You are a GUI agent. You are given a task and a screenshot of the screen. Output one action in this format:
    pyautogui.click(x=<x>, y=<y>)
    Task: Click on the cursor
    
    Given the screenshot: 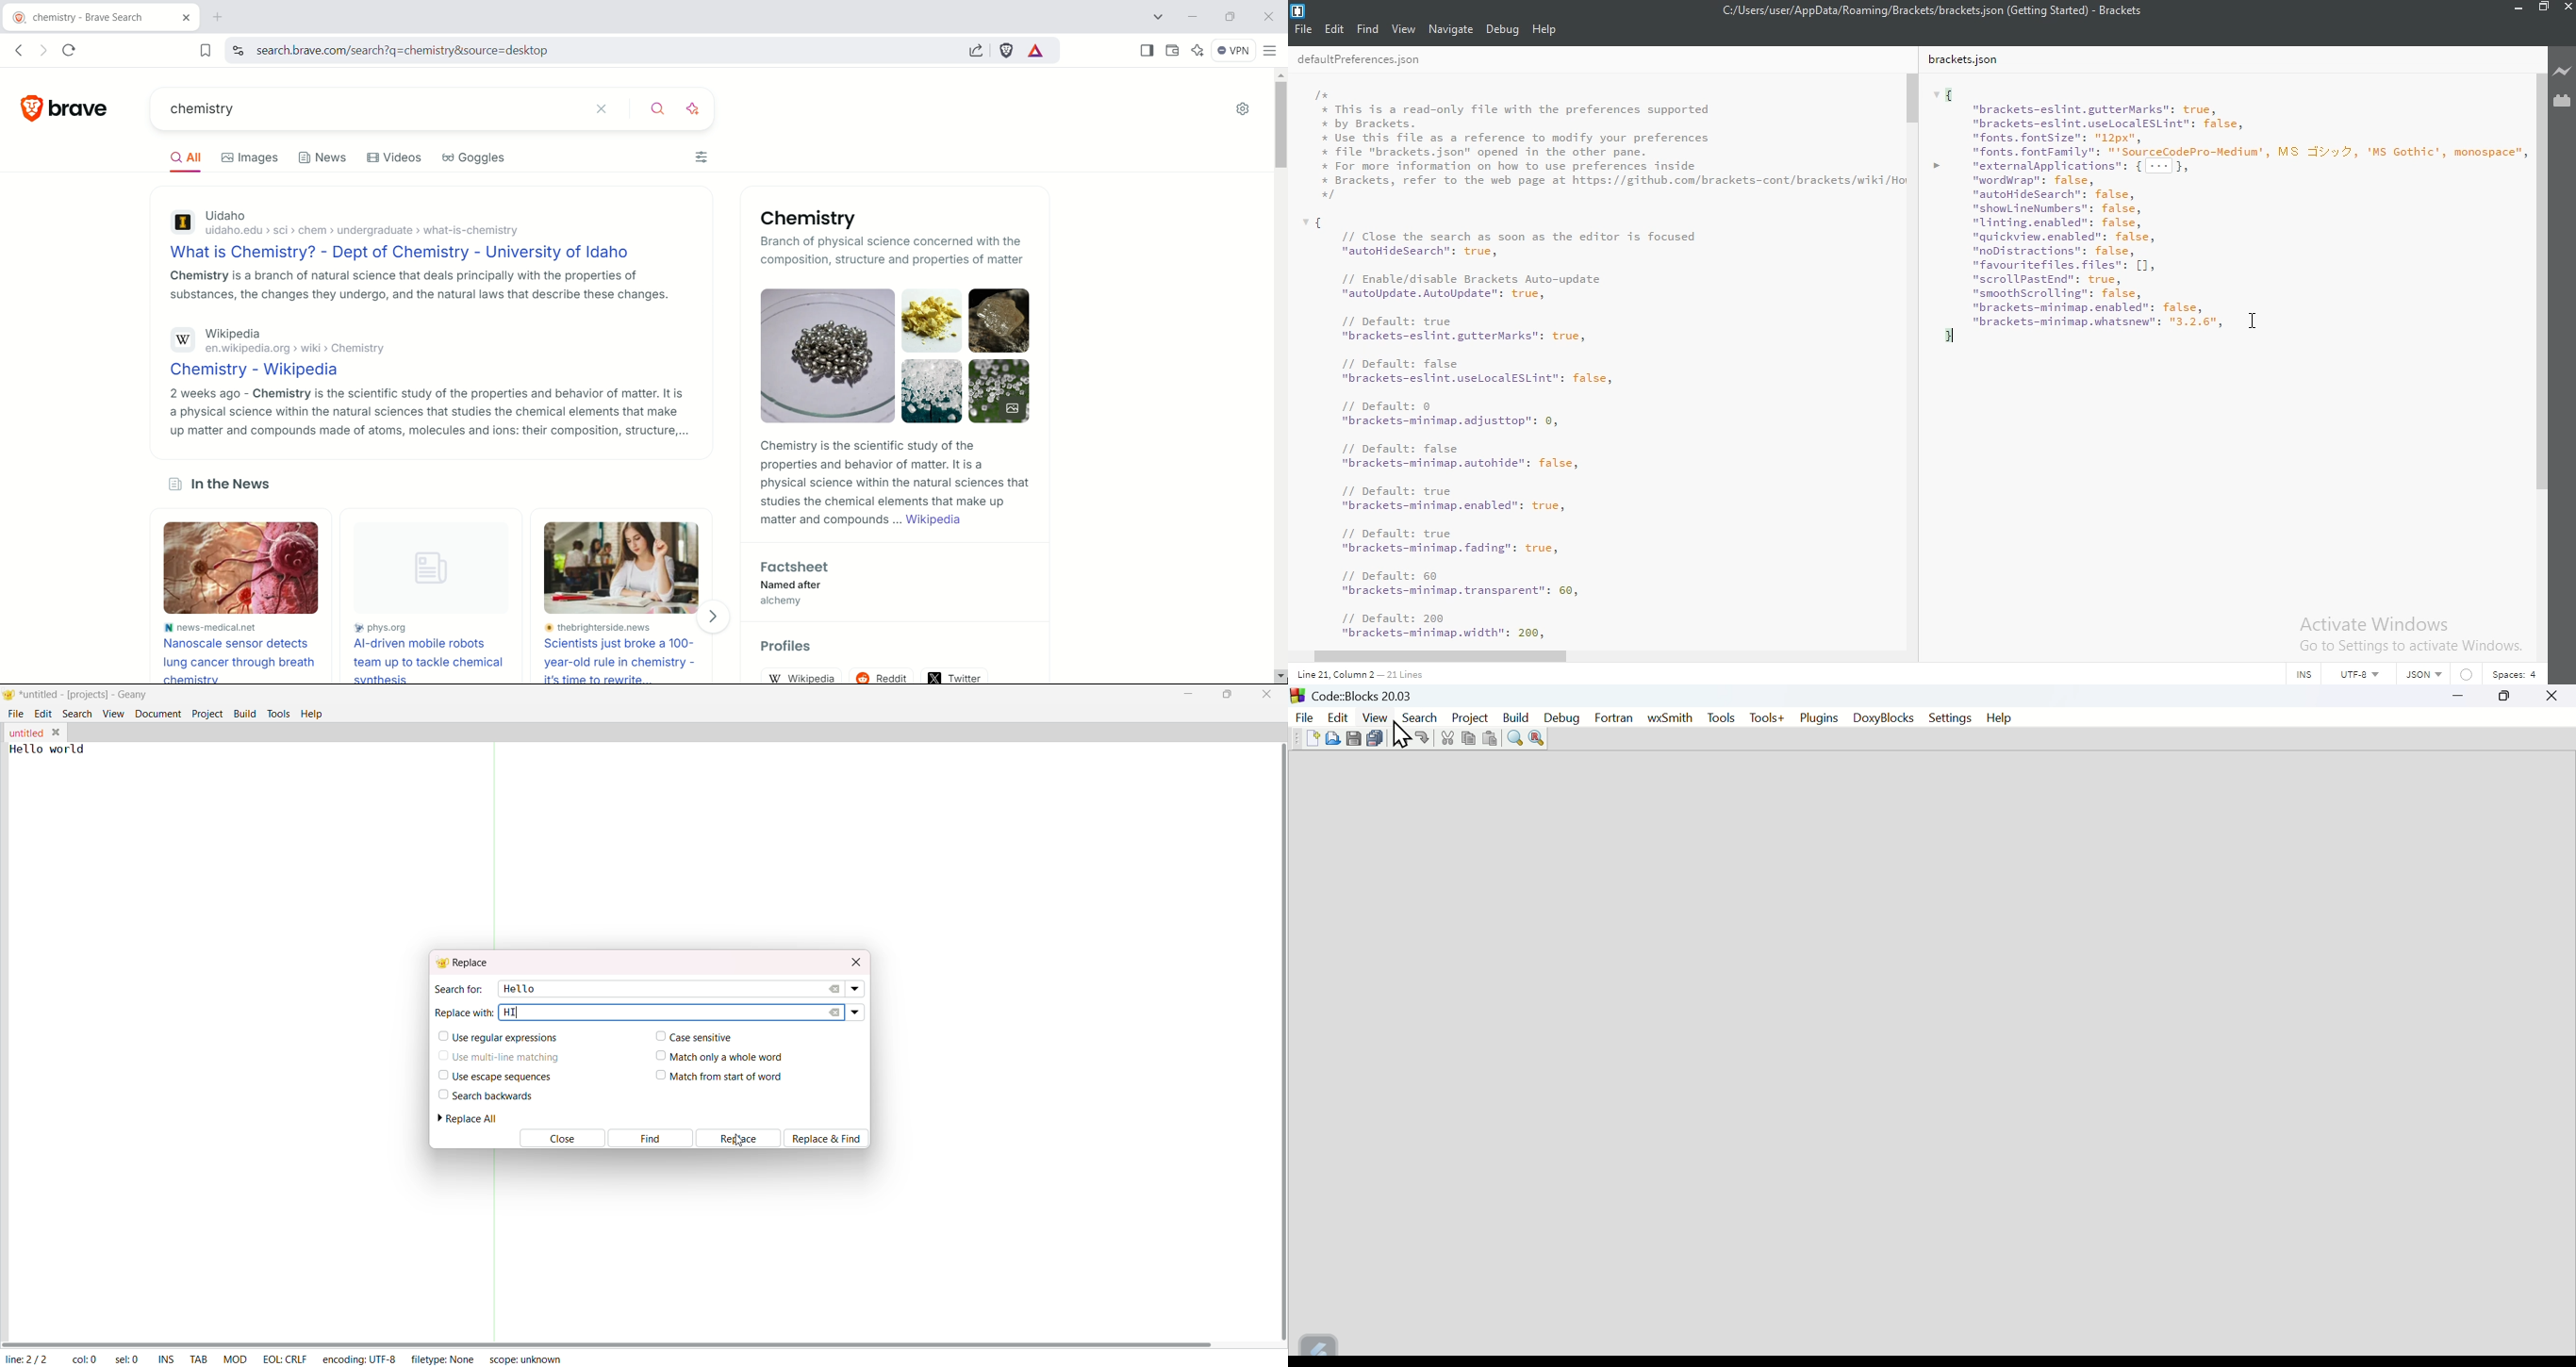 What is the action you would take?
    pyautogui.click(x=2257, y=318)
    